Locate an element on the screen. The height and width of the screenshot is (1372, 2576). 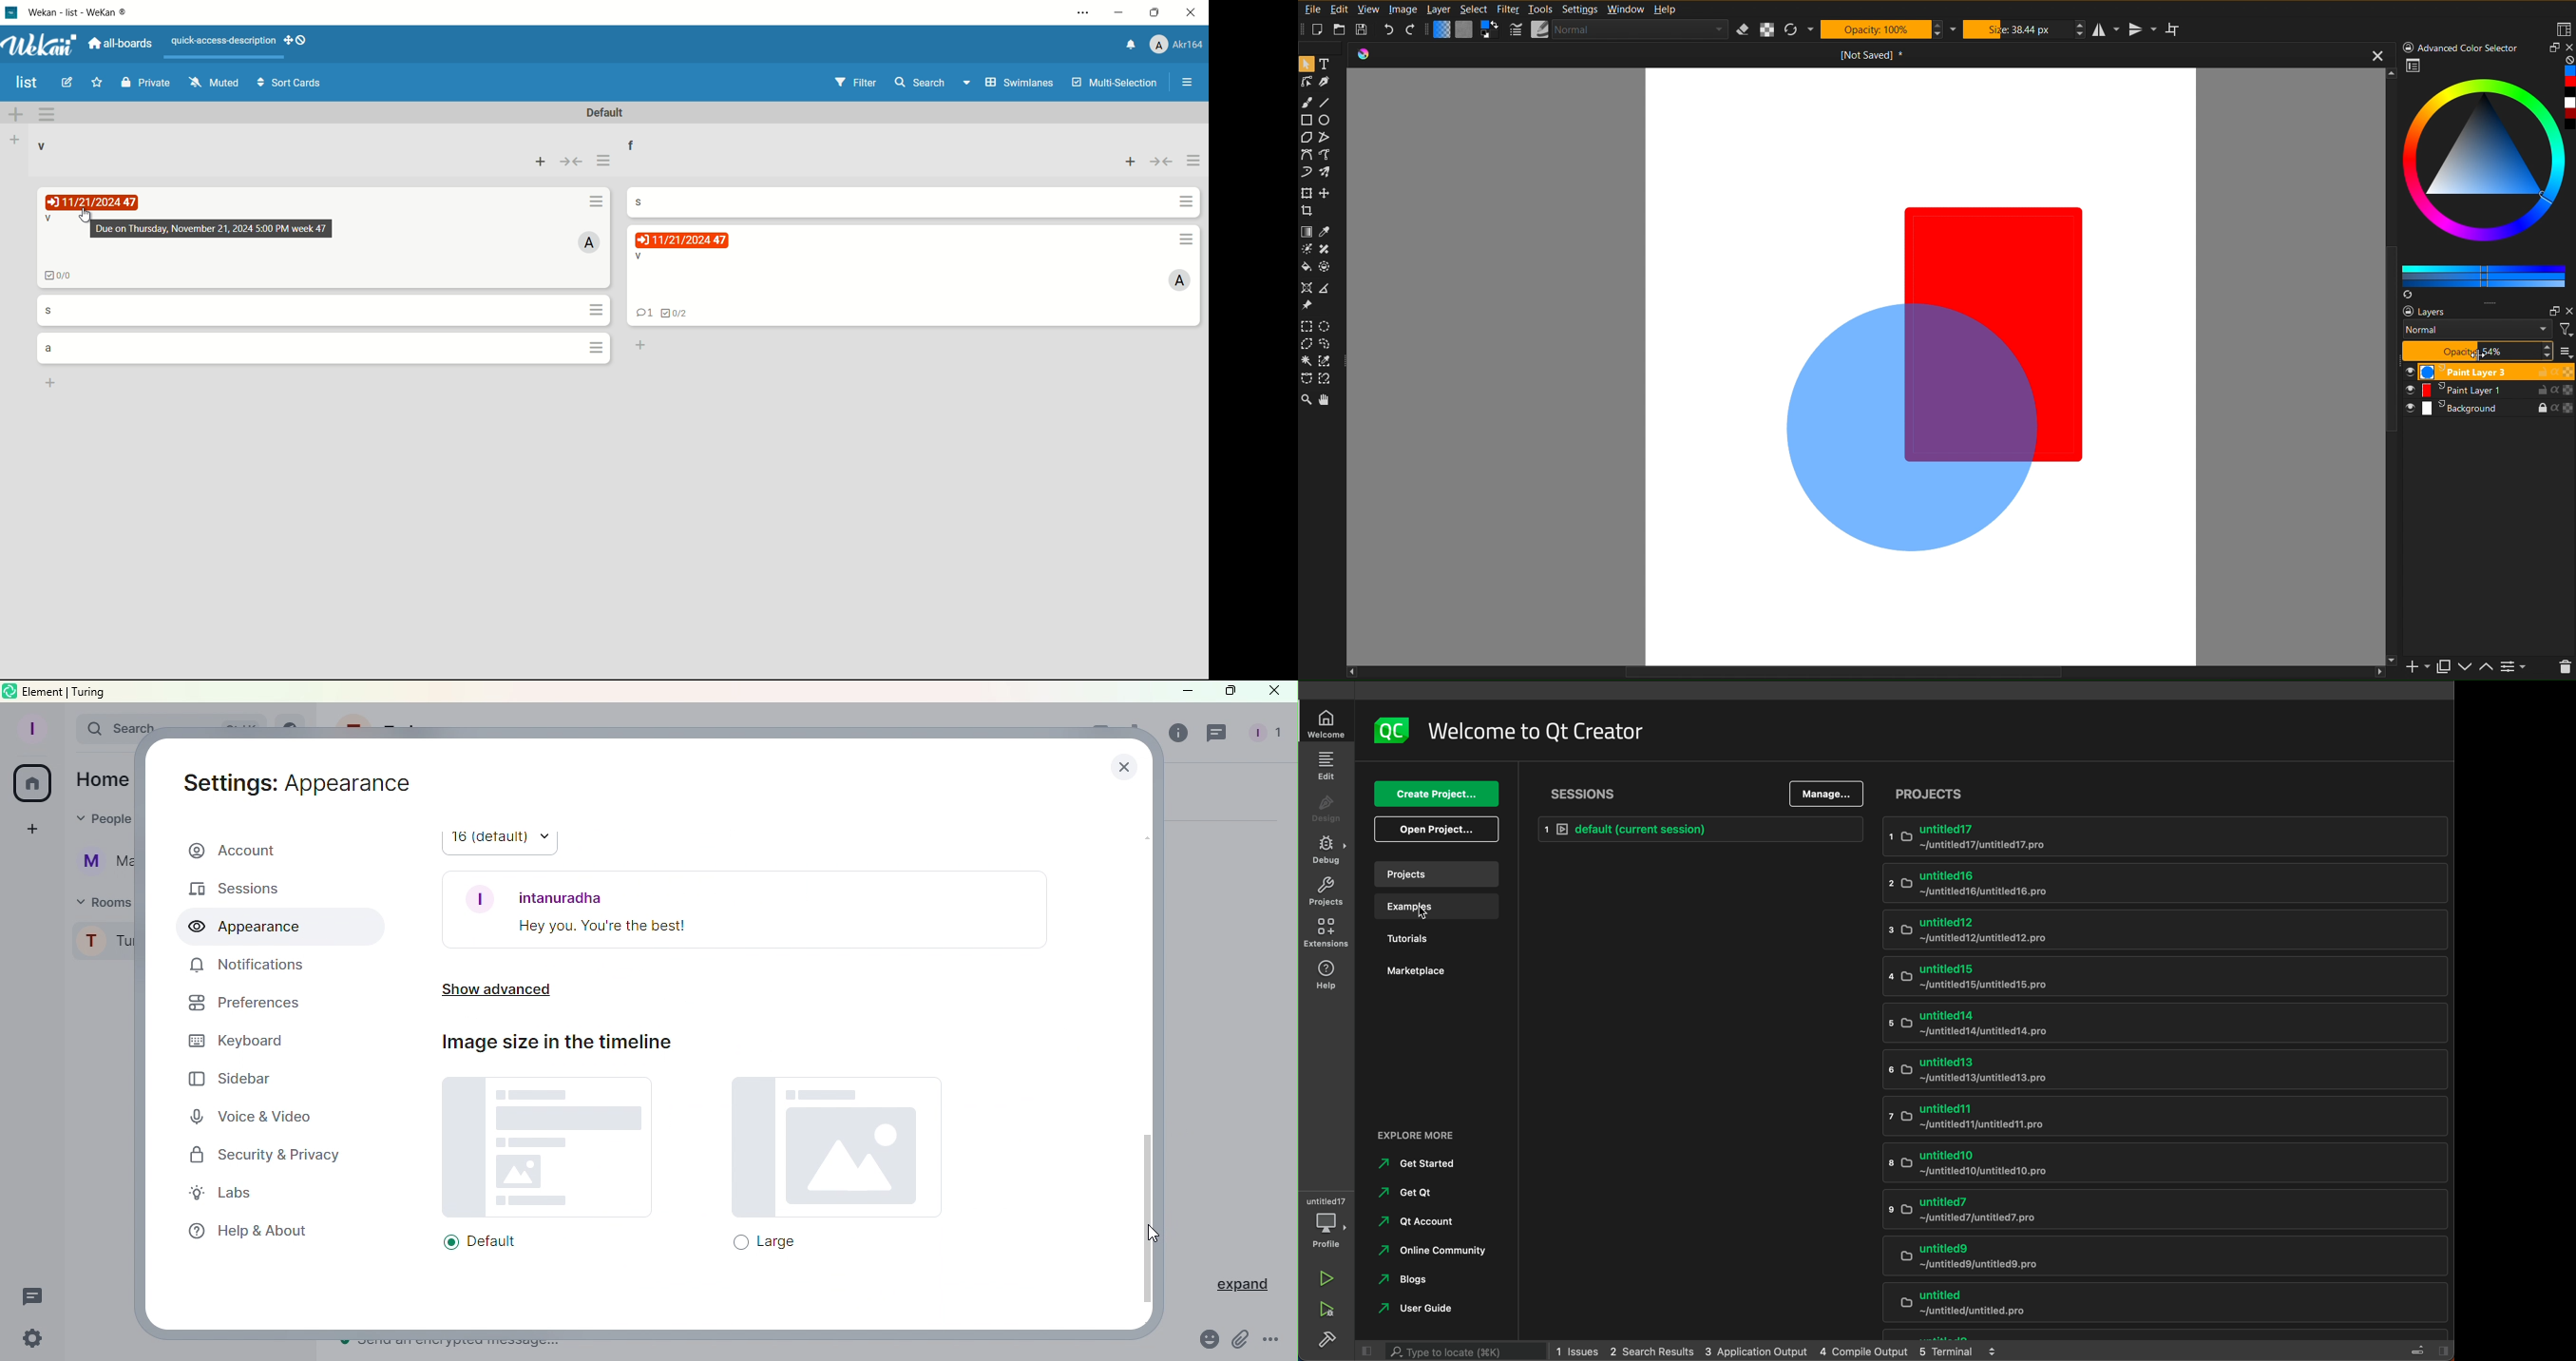
Threads is located at coordinates (1214, 736).